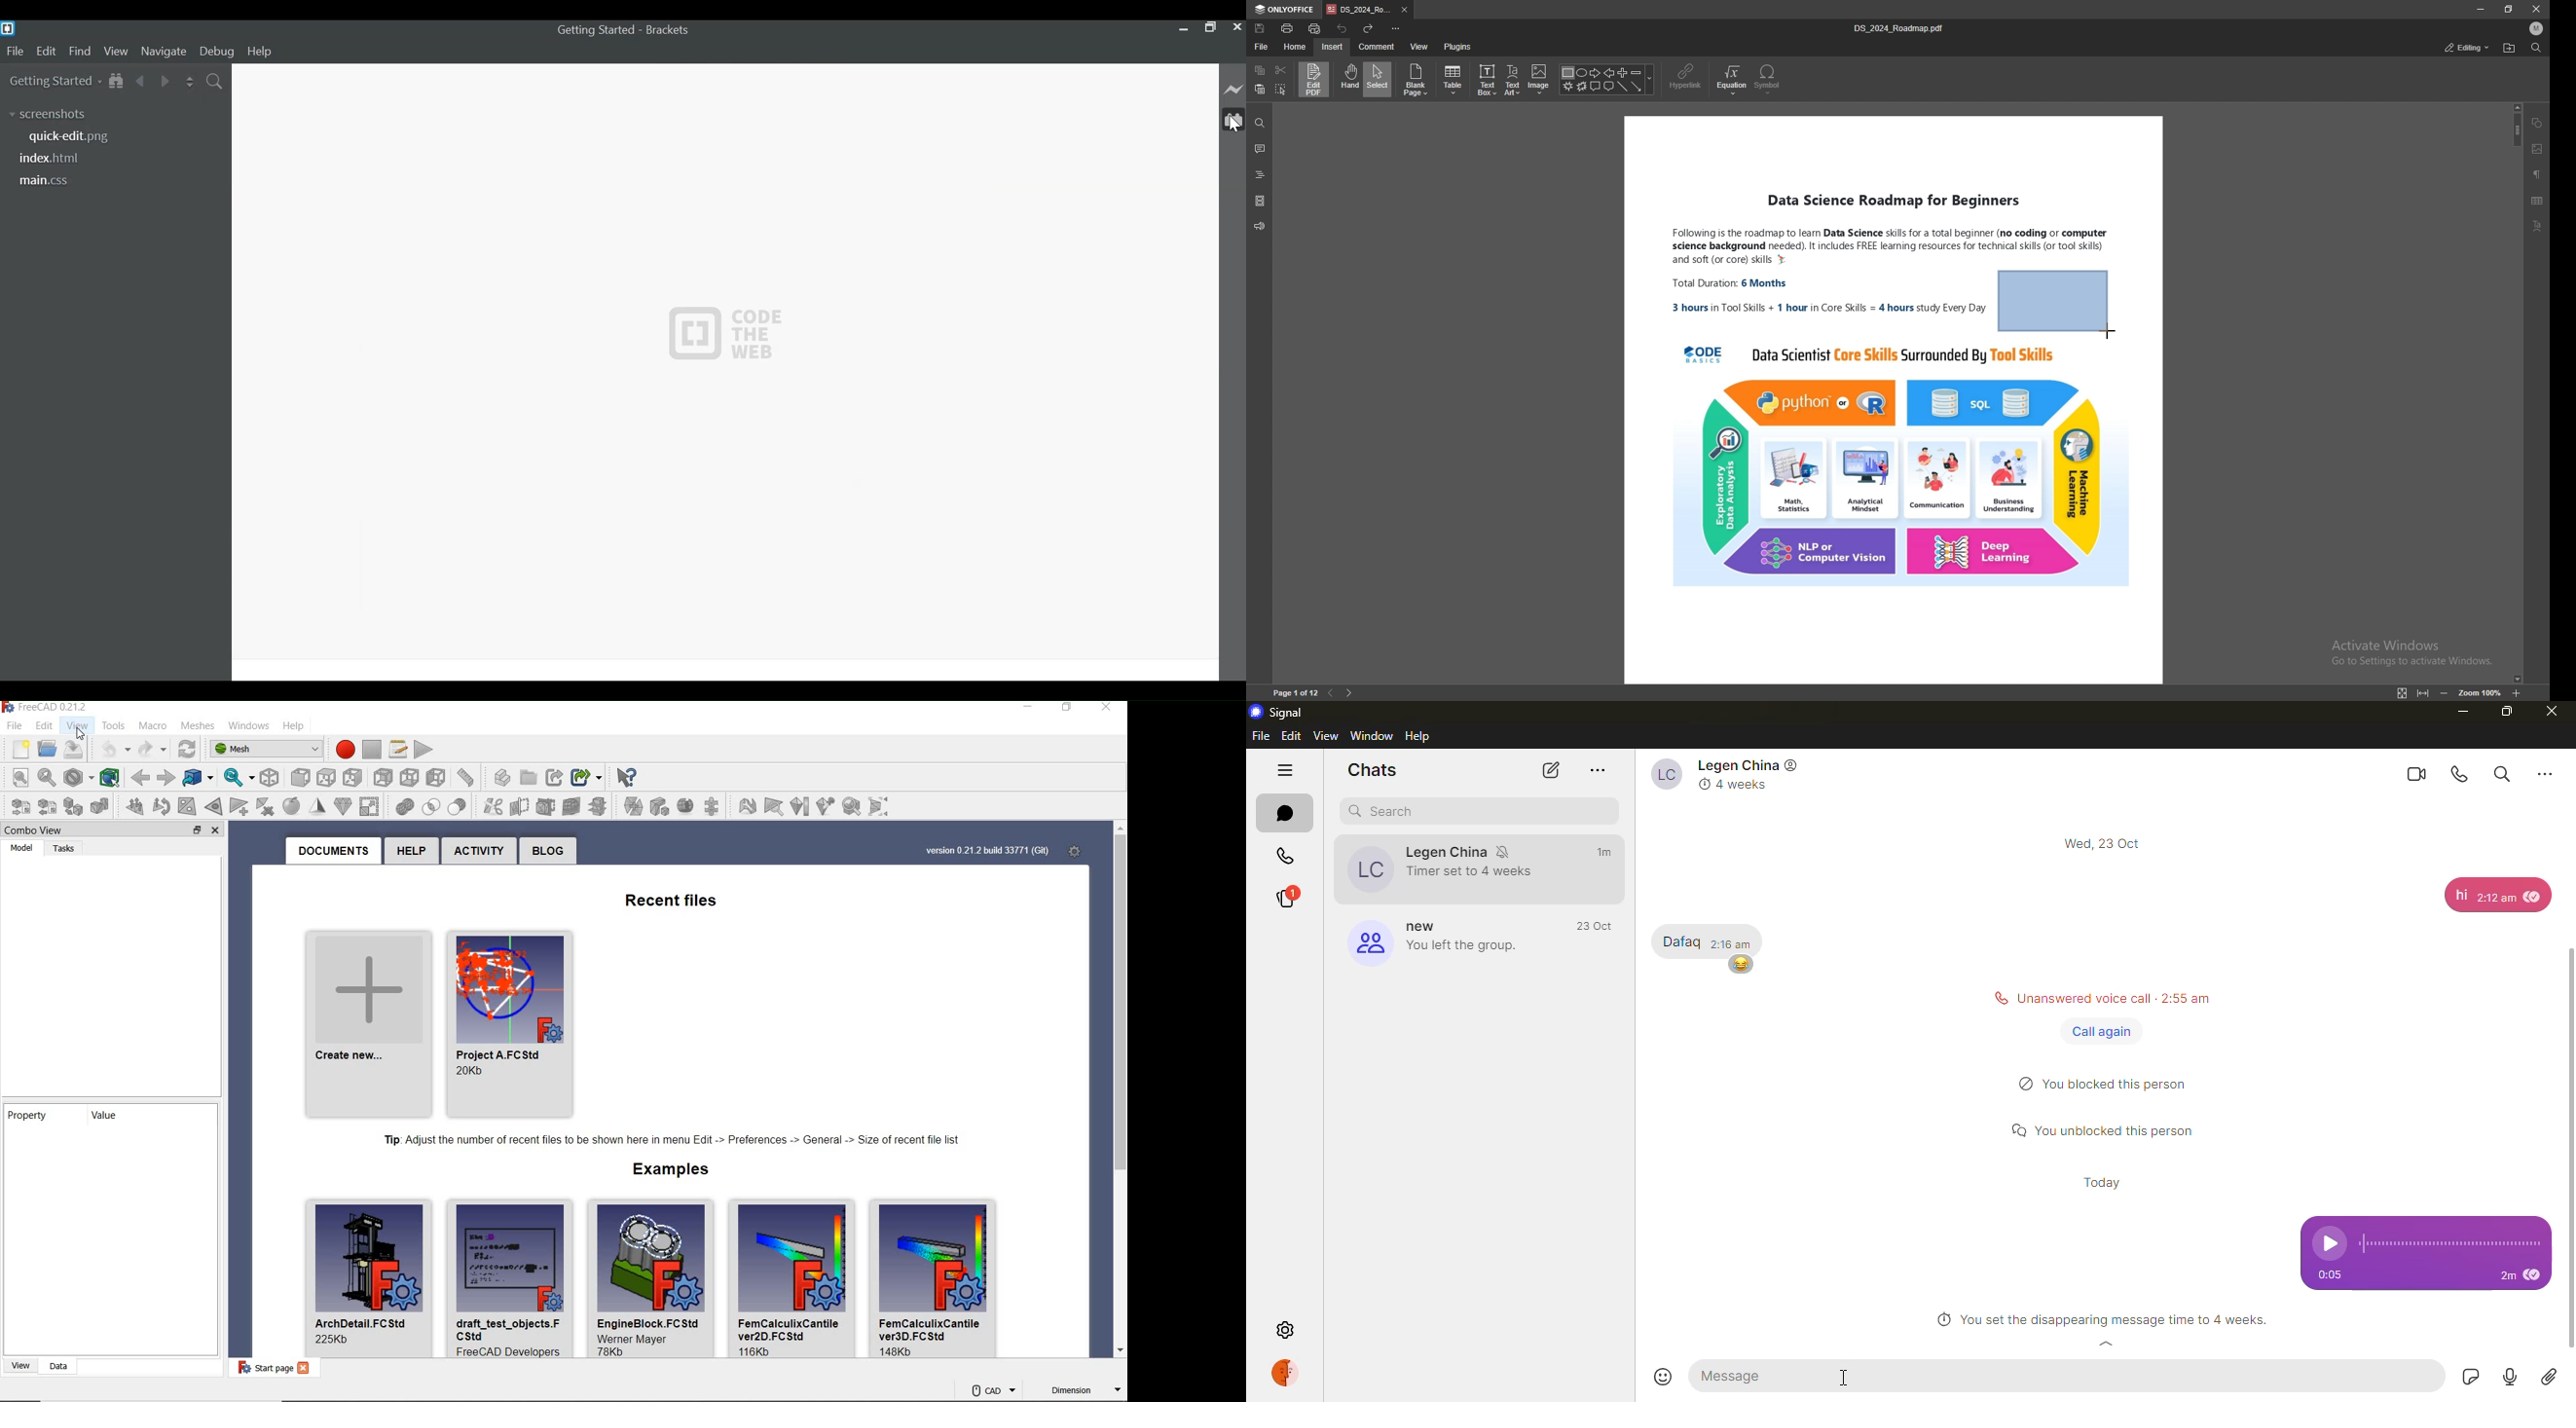 Image resolution: width=2576 pixels, height=1428 pixels. Describe the element at coordinates (647, 1276) in the screenshot. I see `default files` at that location.